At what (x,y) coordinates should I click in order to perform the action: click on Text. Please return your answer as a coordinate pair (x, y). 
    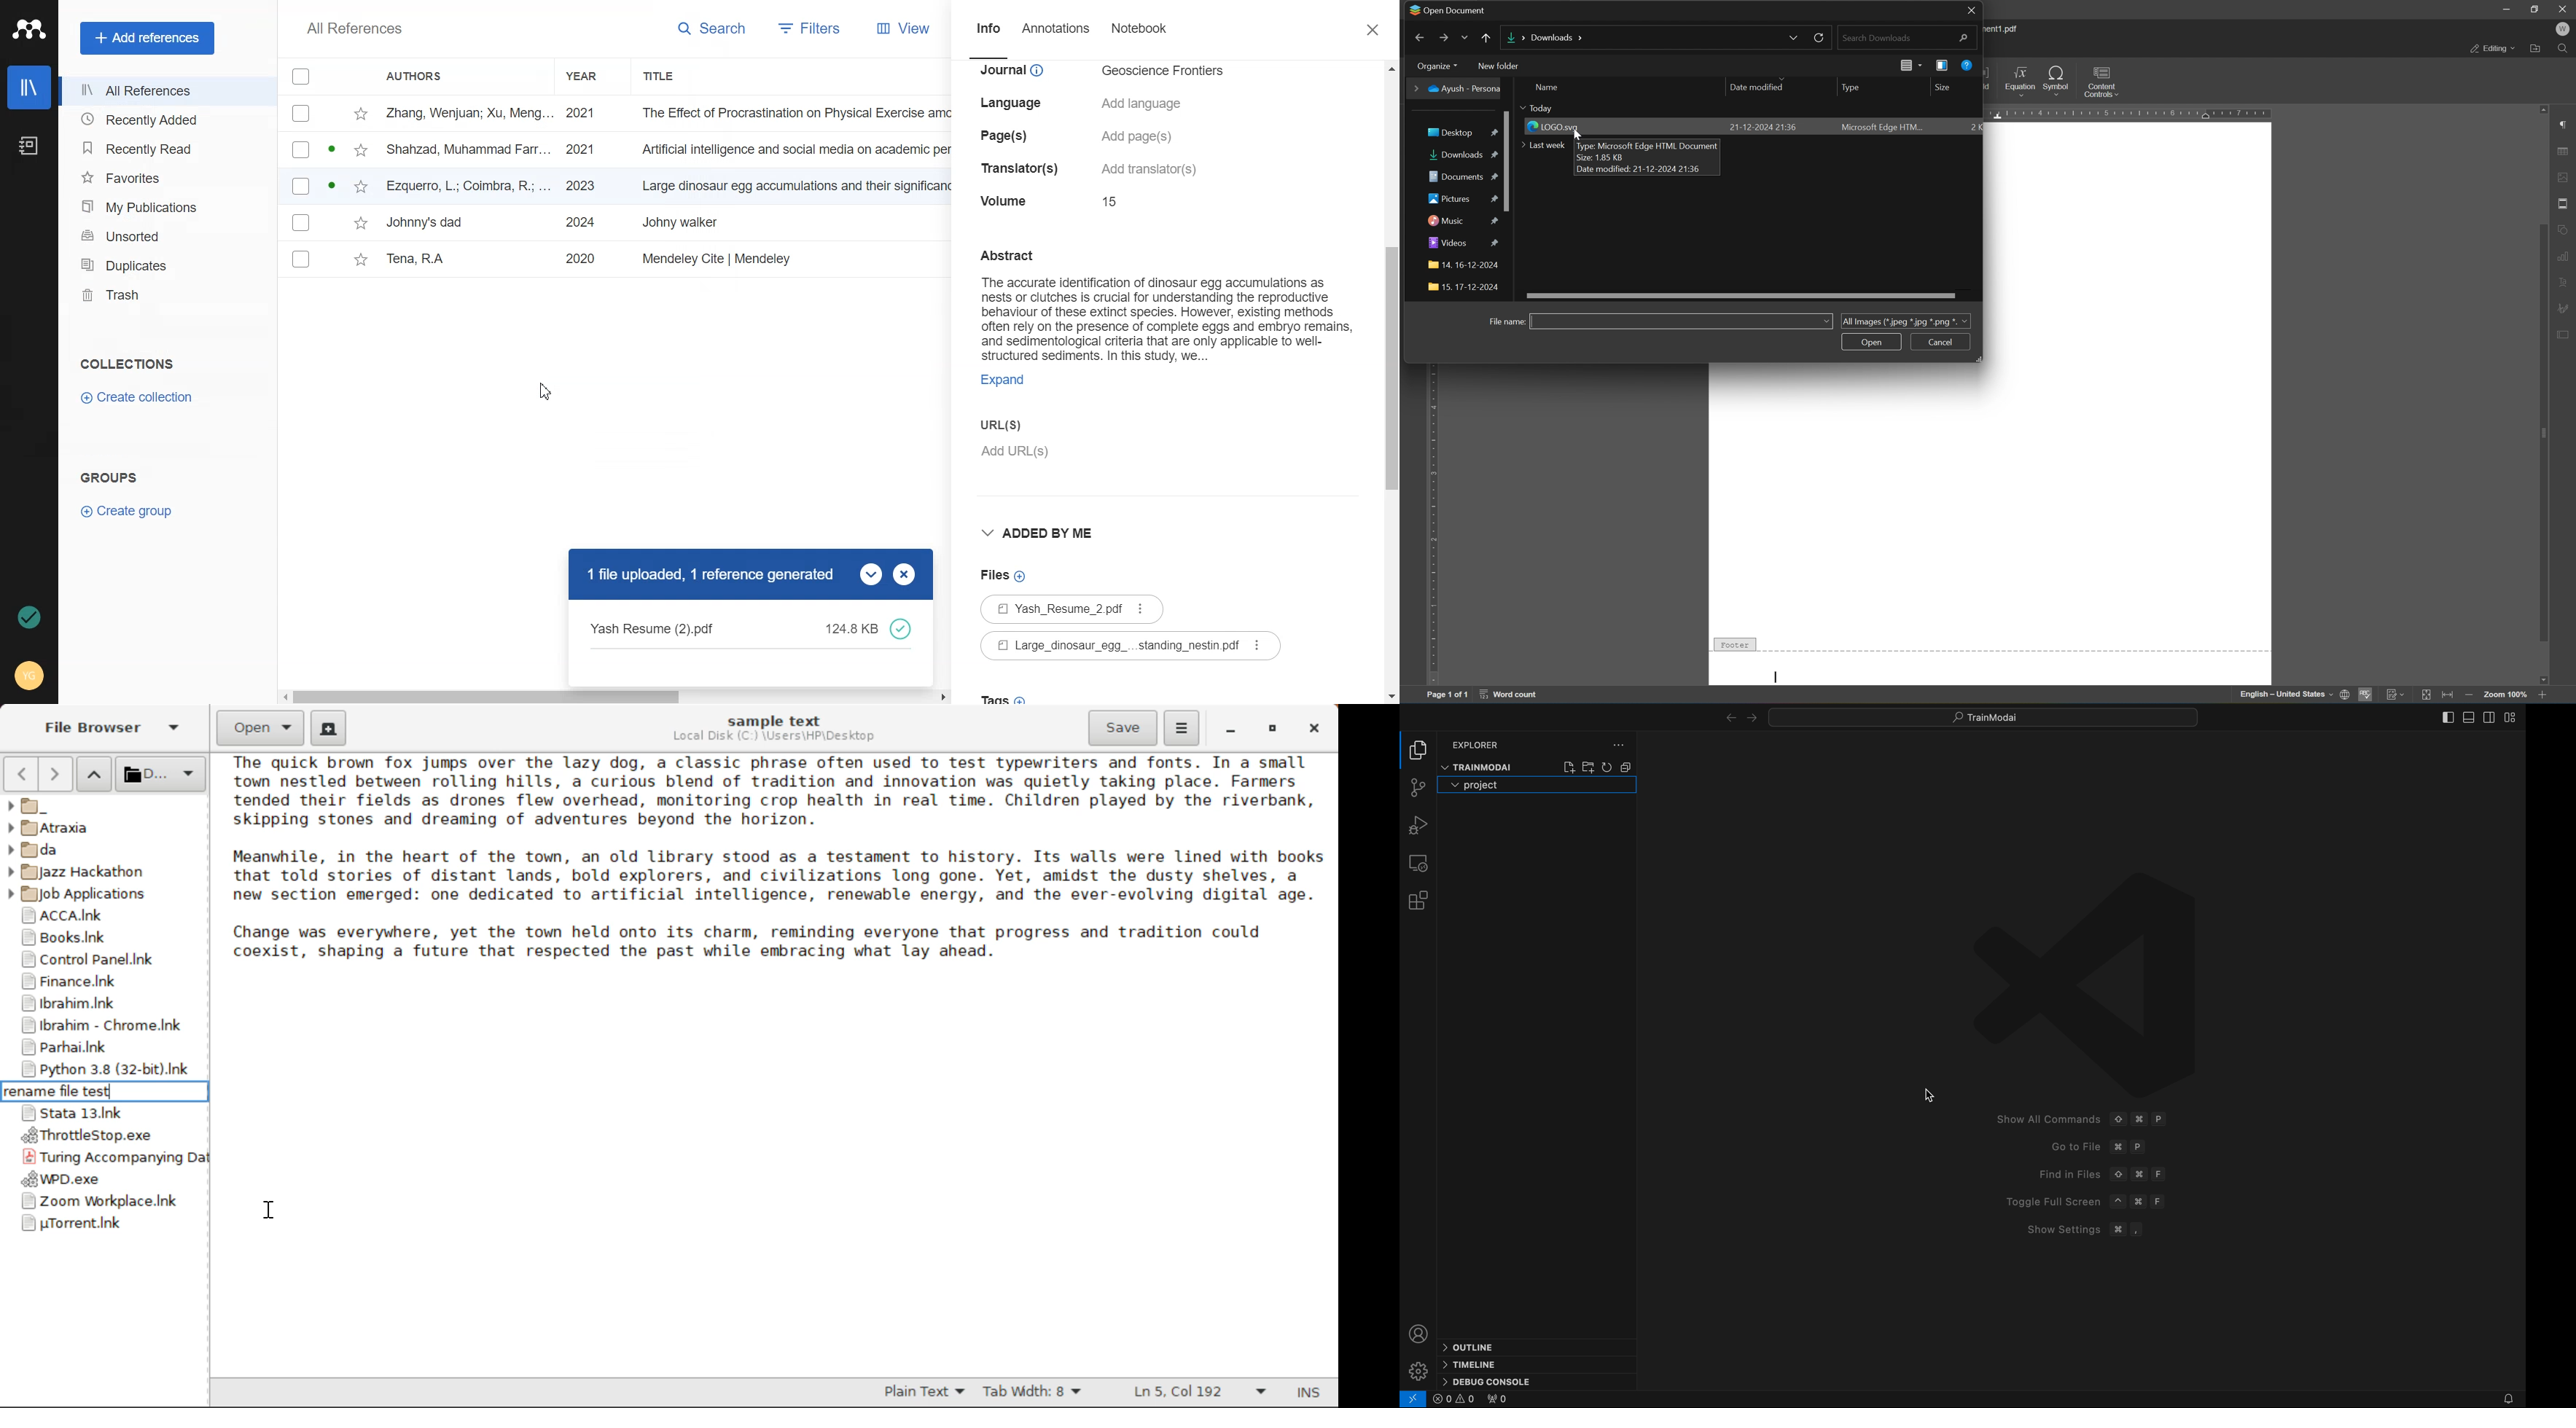
    Looking at the image, I should click on (714, 575).